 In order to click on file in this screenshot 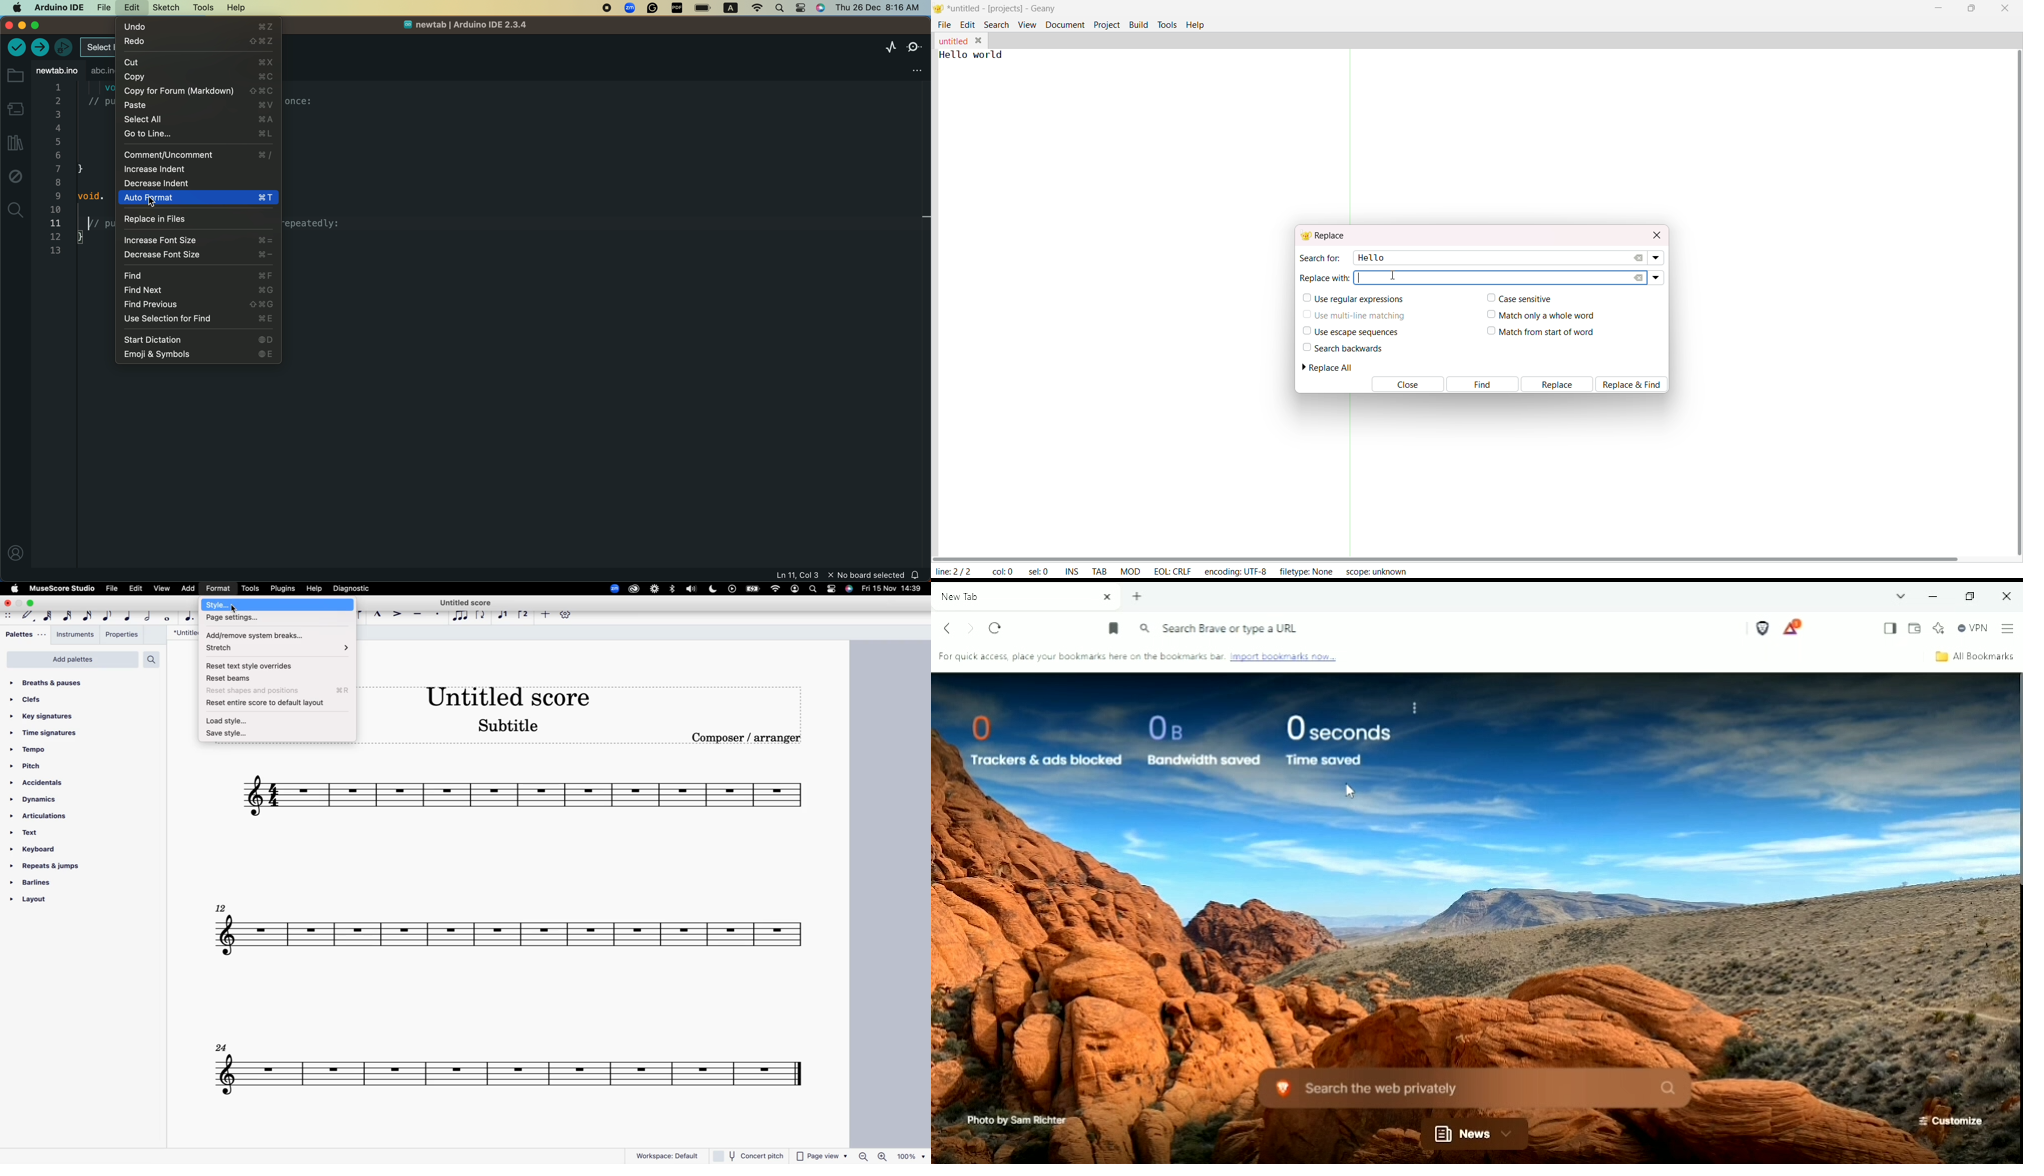, I will do `click(945, 23)`.